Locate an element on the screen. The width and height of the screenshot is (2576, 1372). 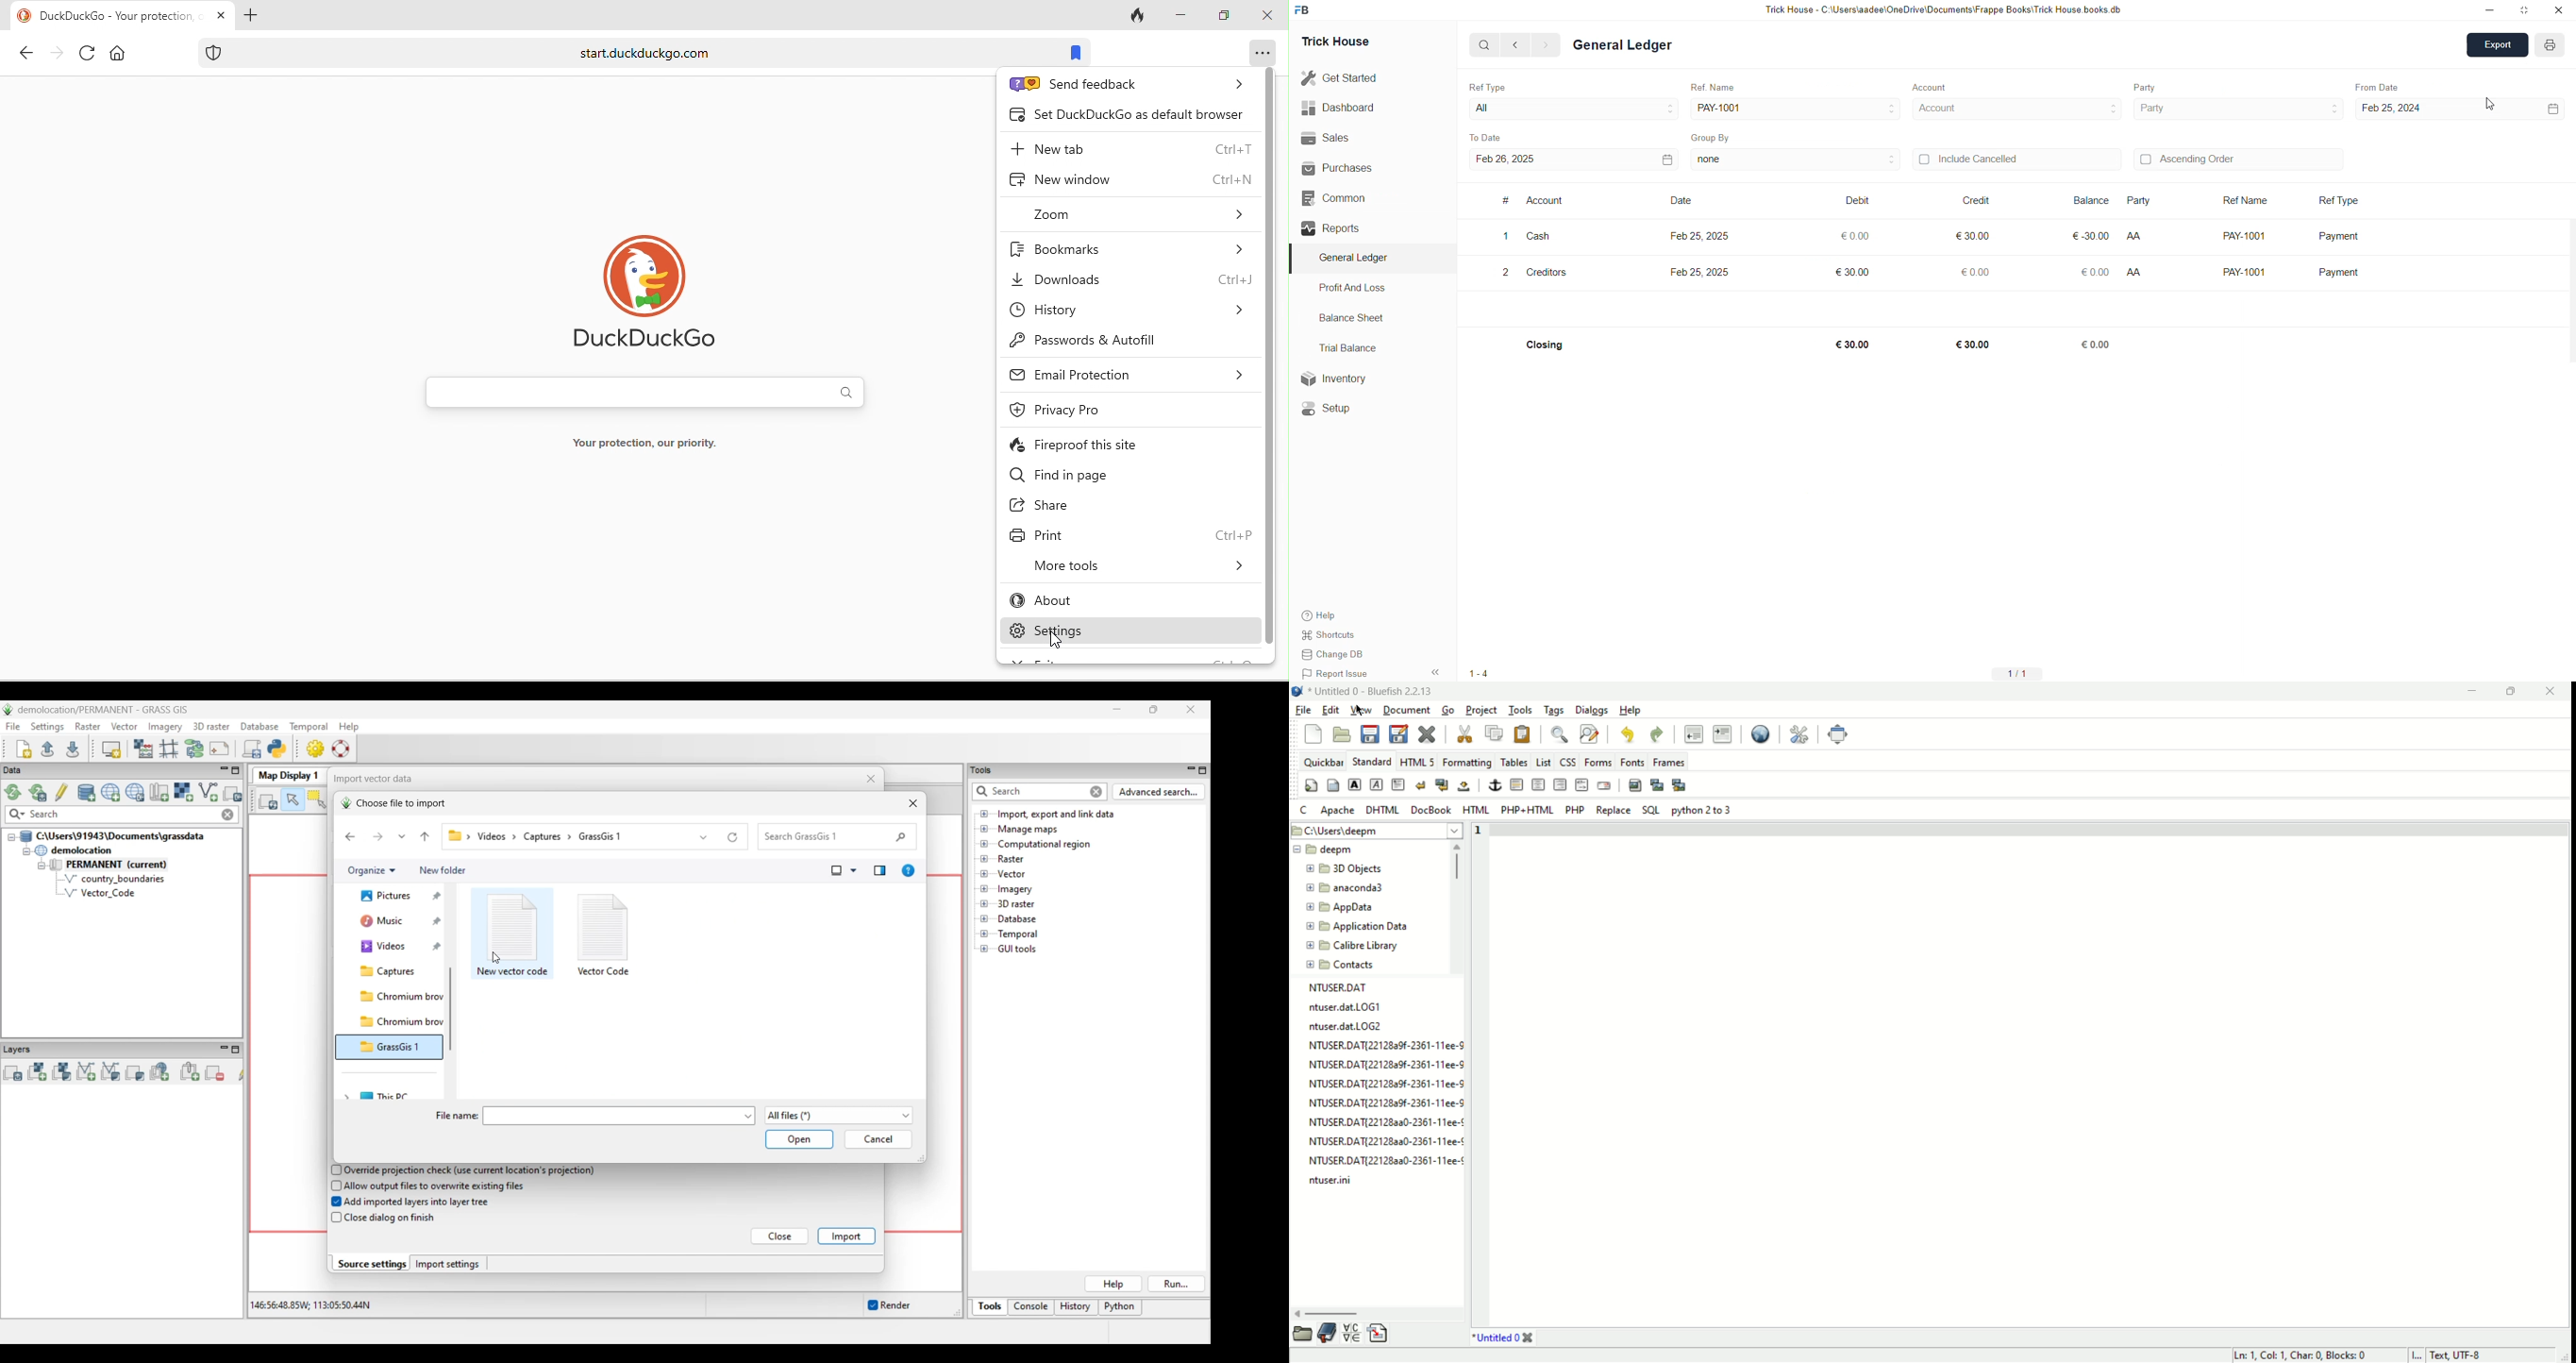
downloads is located at coordinates (1130, 279).